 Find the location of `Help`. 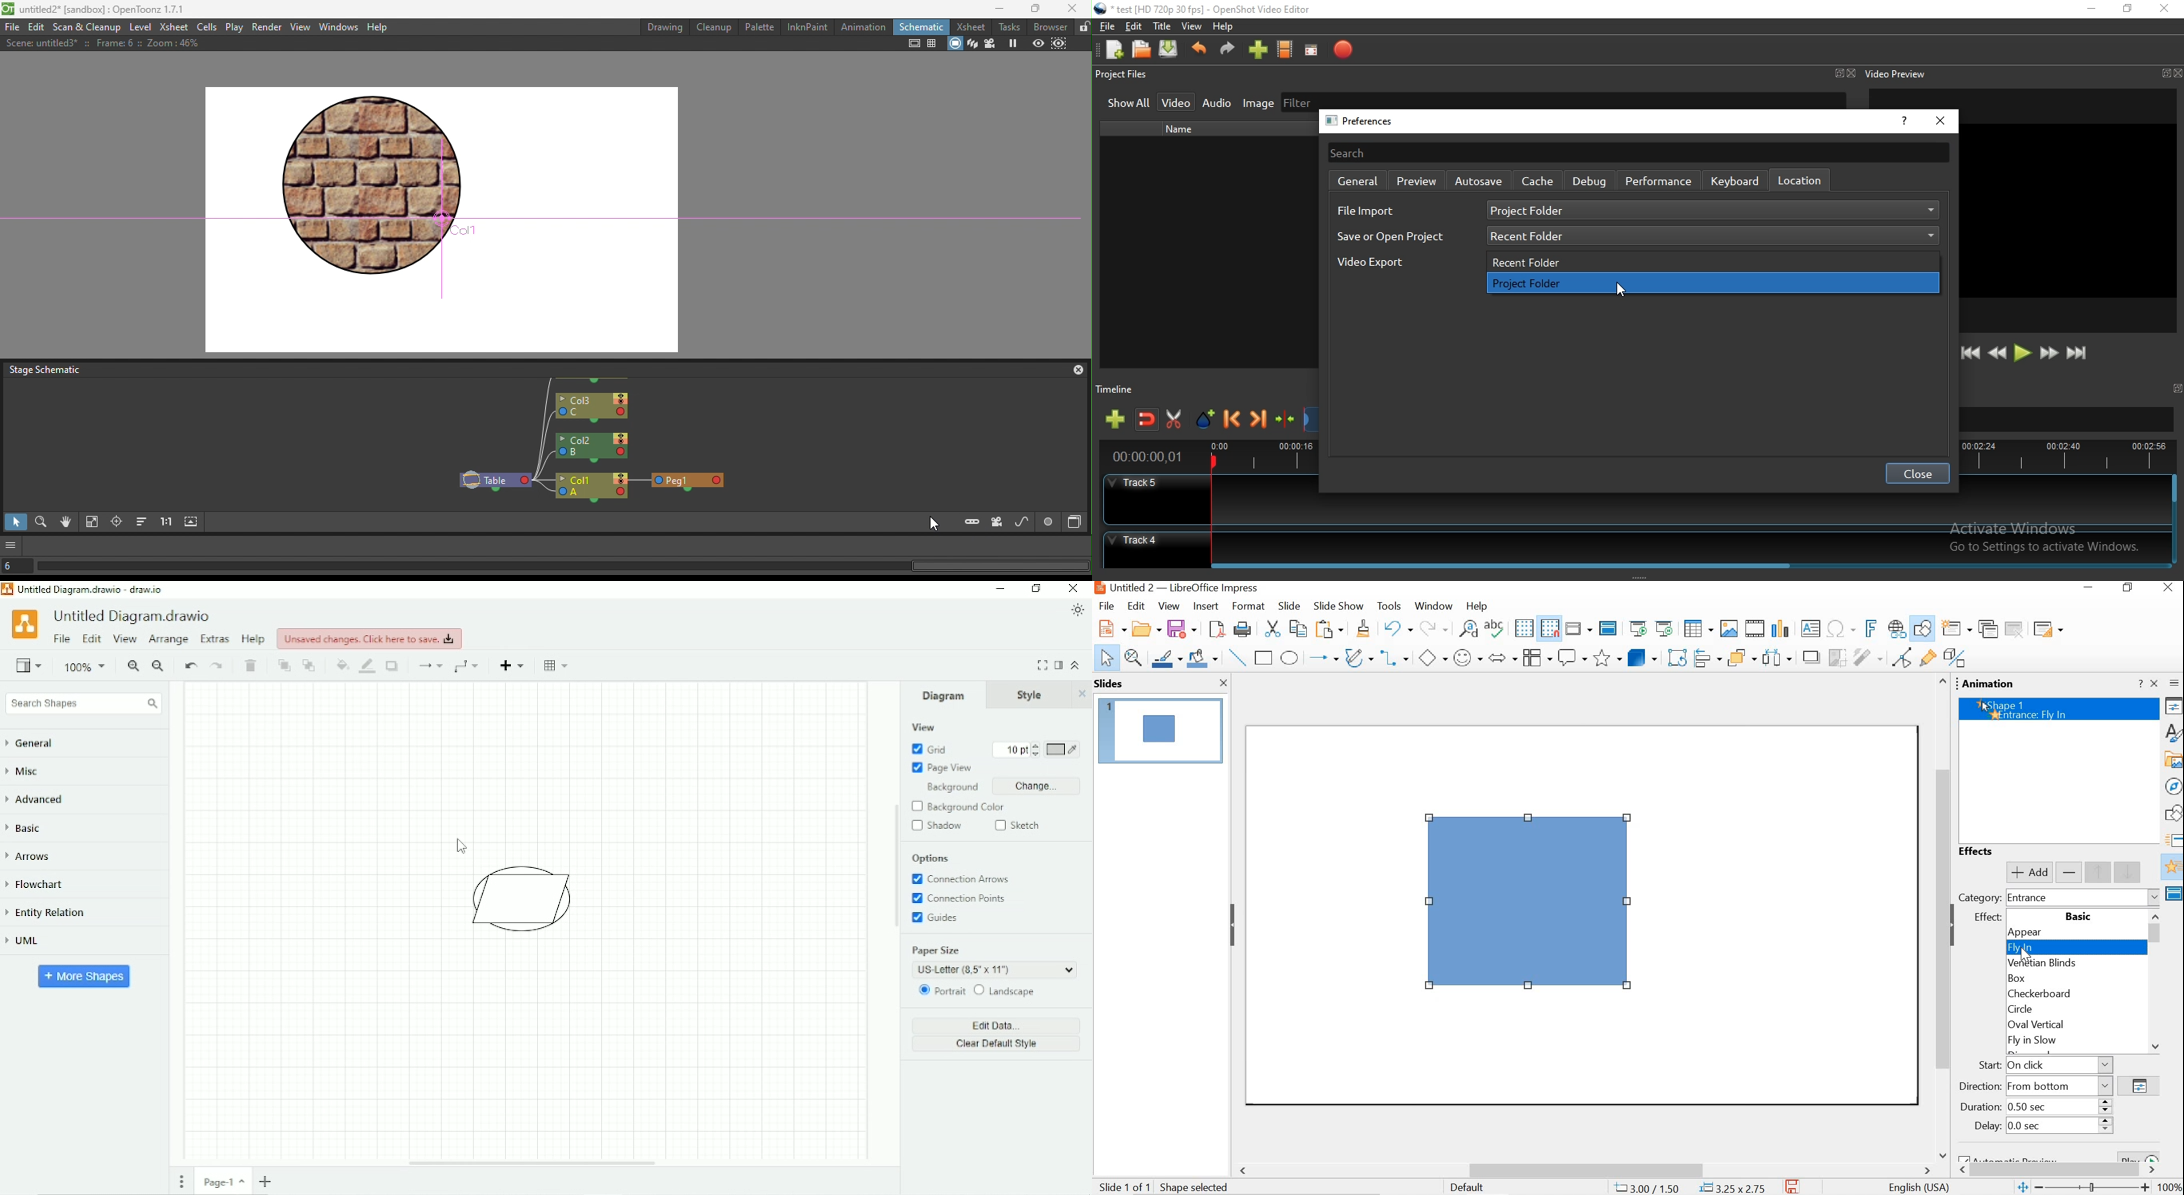

Help is located at coordinates (1226, 28).